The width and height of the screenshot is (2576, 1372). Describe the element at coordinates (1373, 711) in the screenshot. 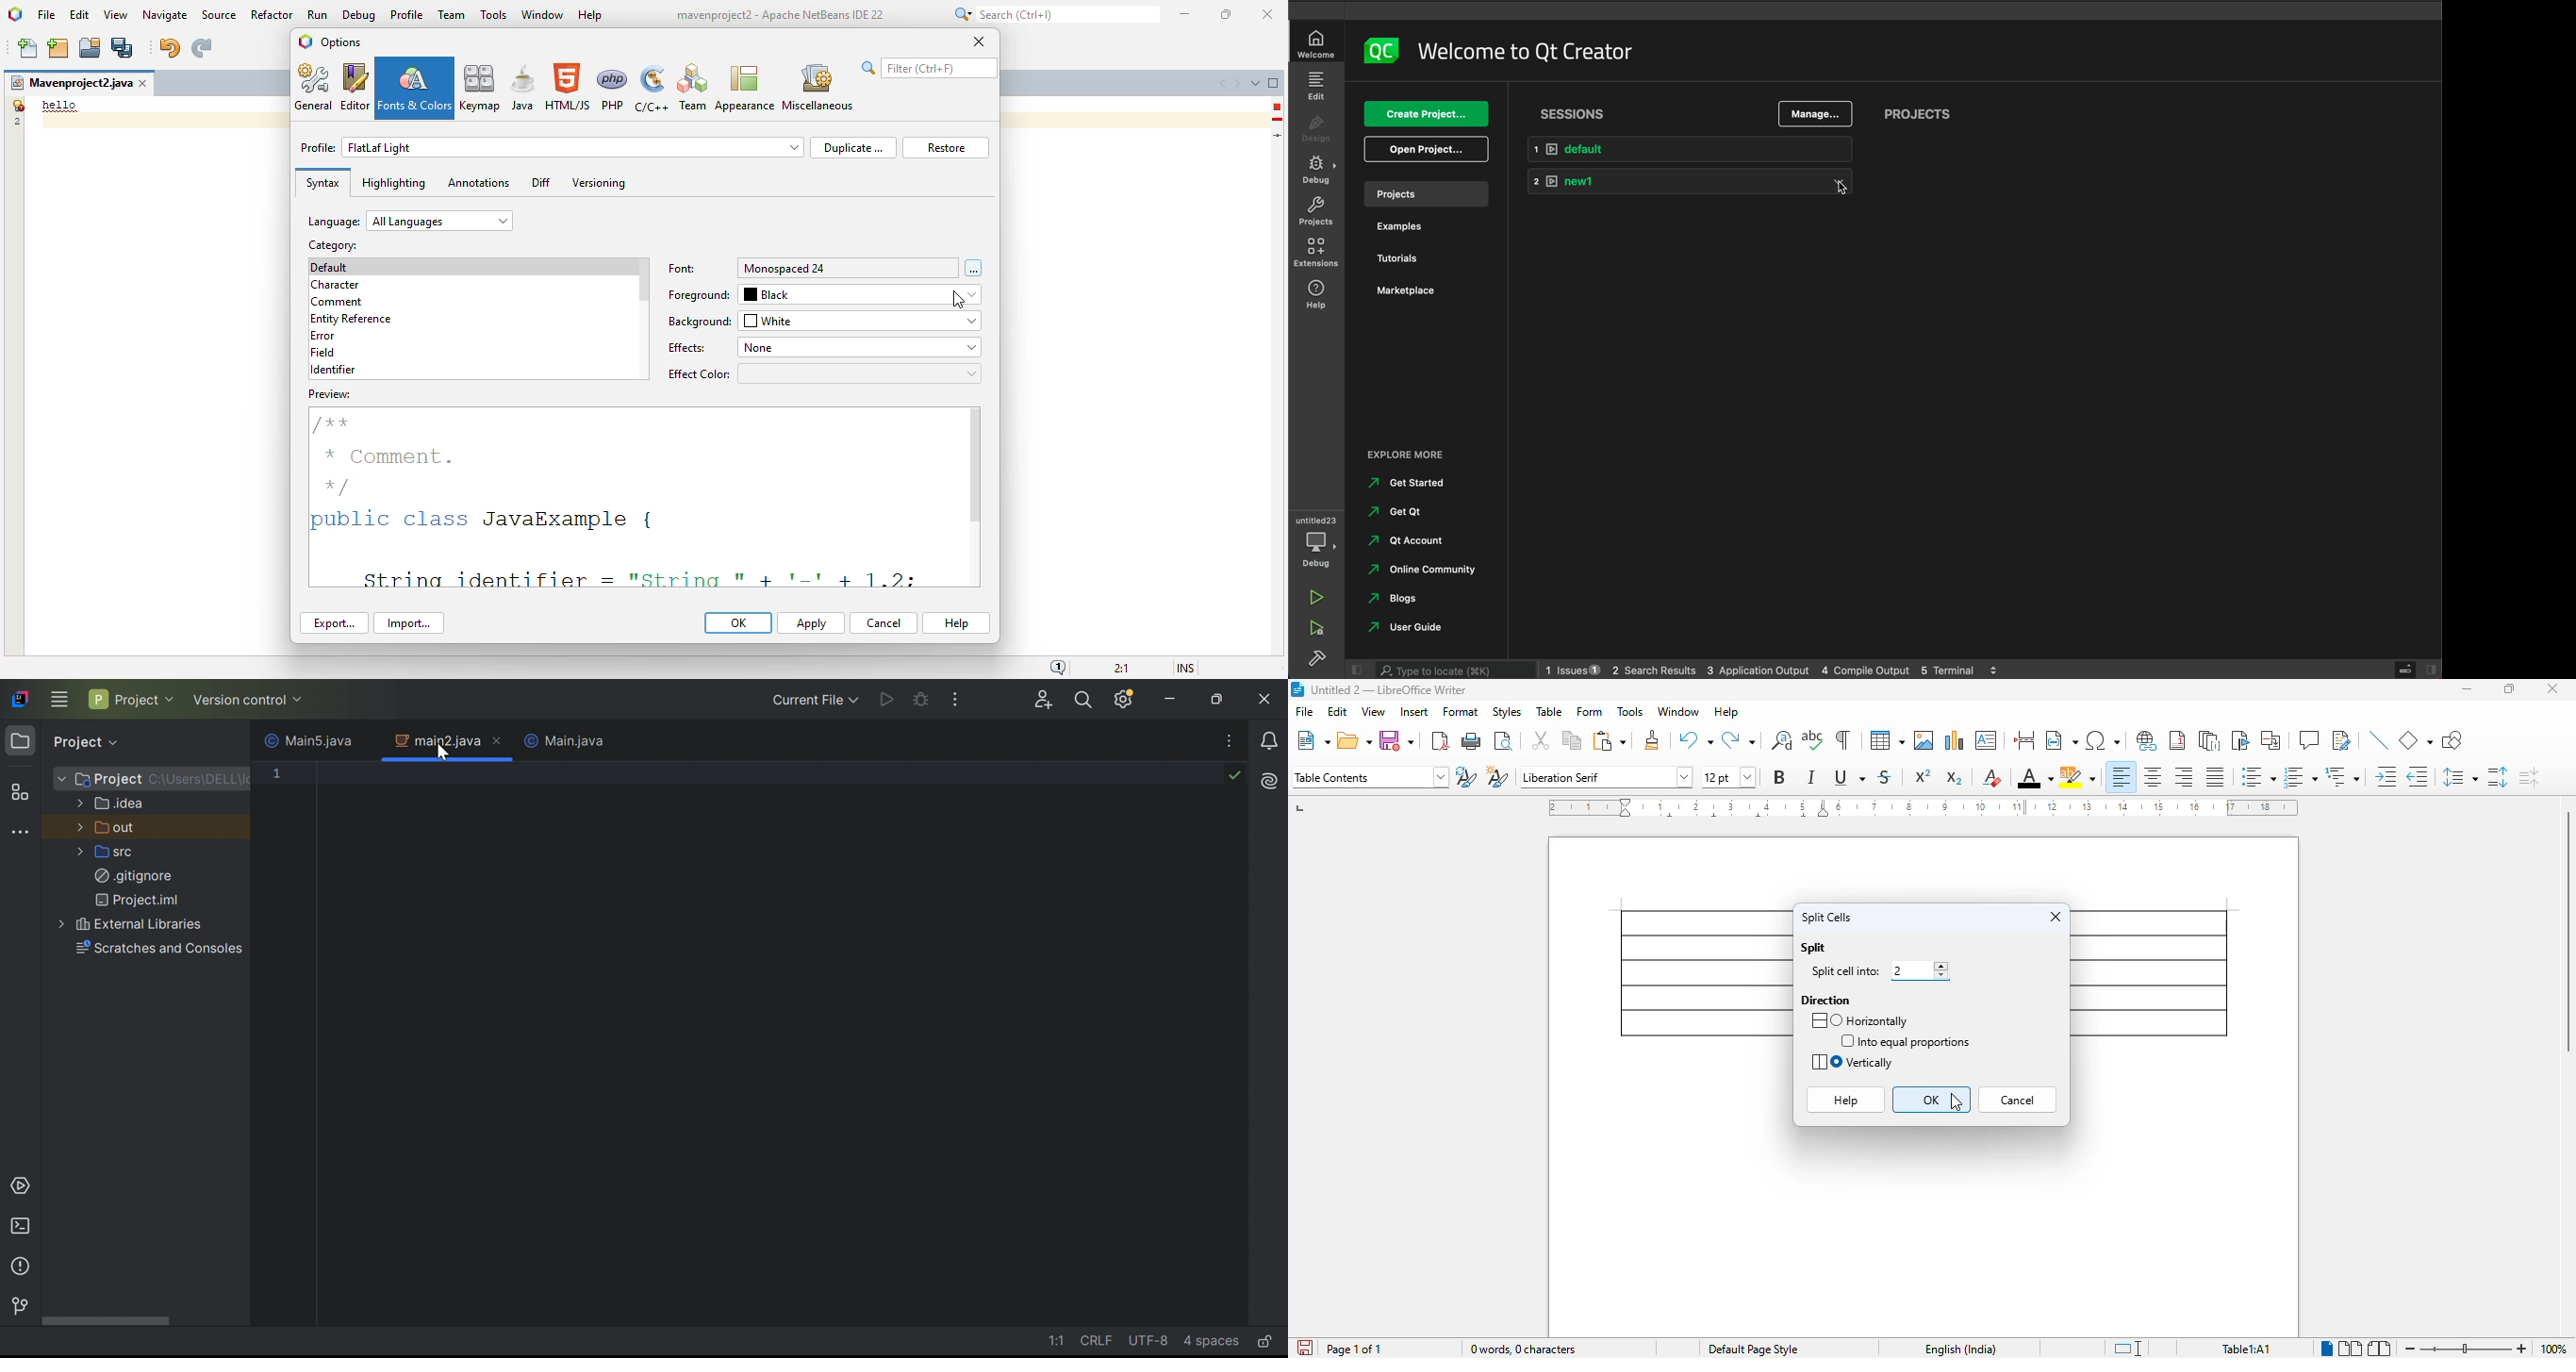

I see `view` at that location.